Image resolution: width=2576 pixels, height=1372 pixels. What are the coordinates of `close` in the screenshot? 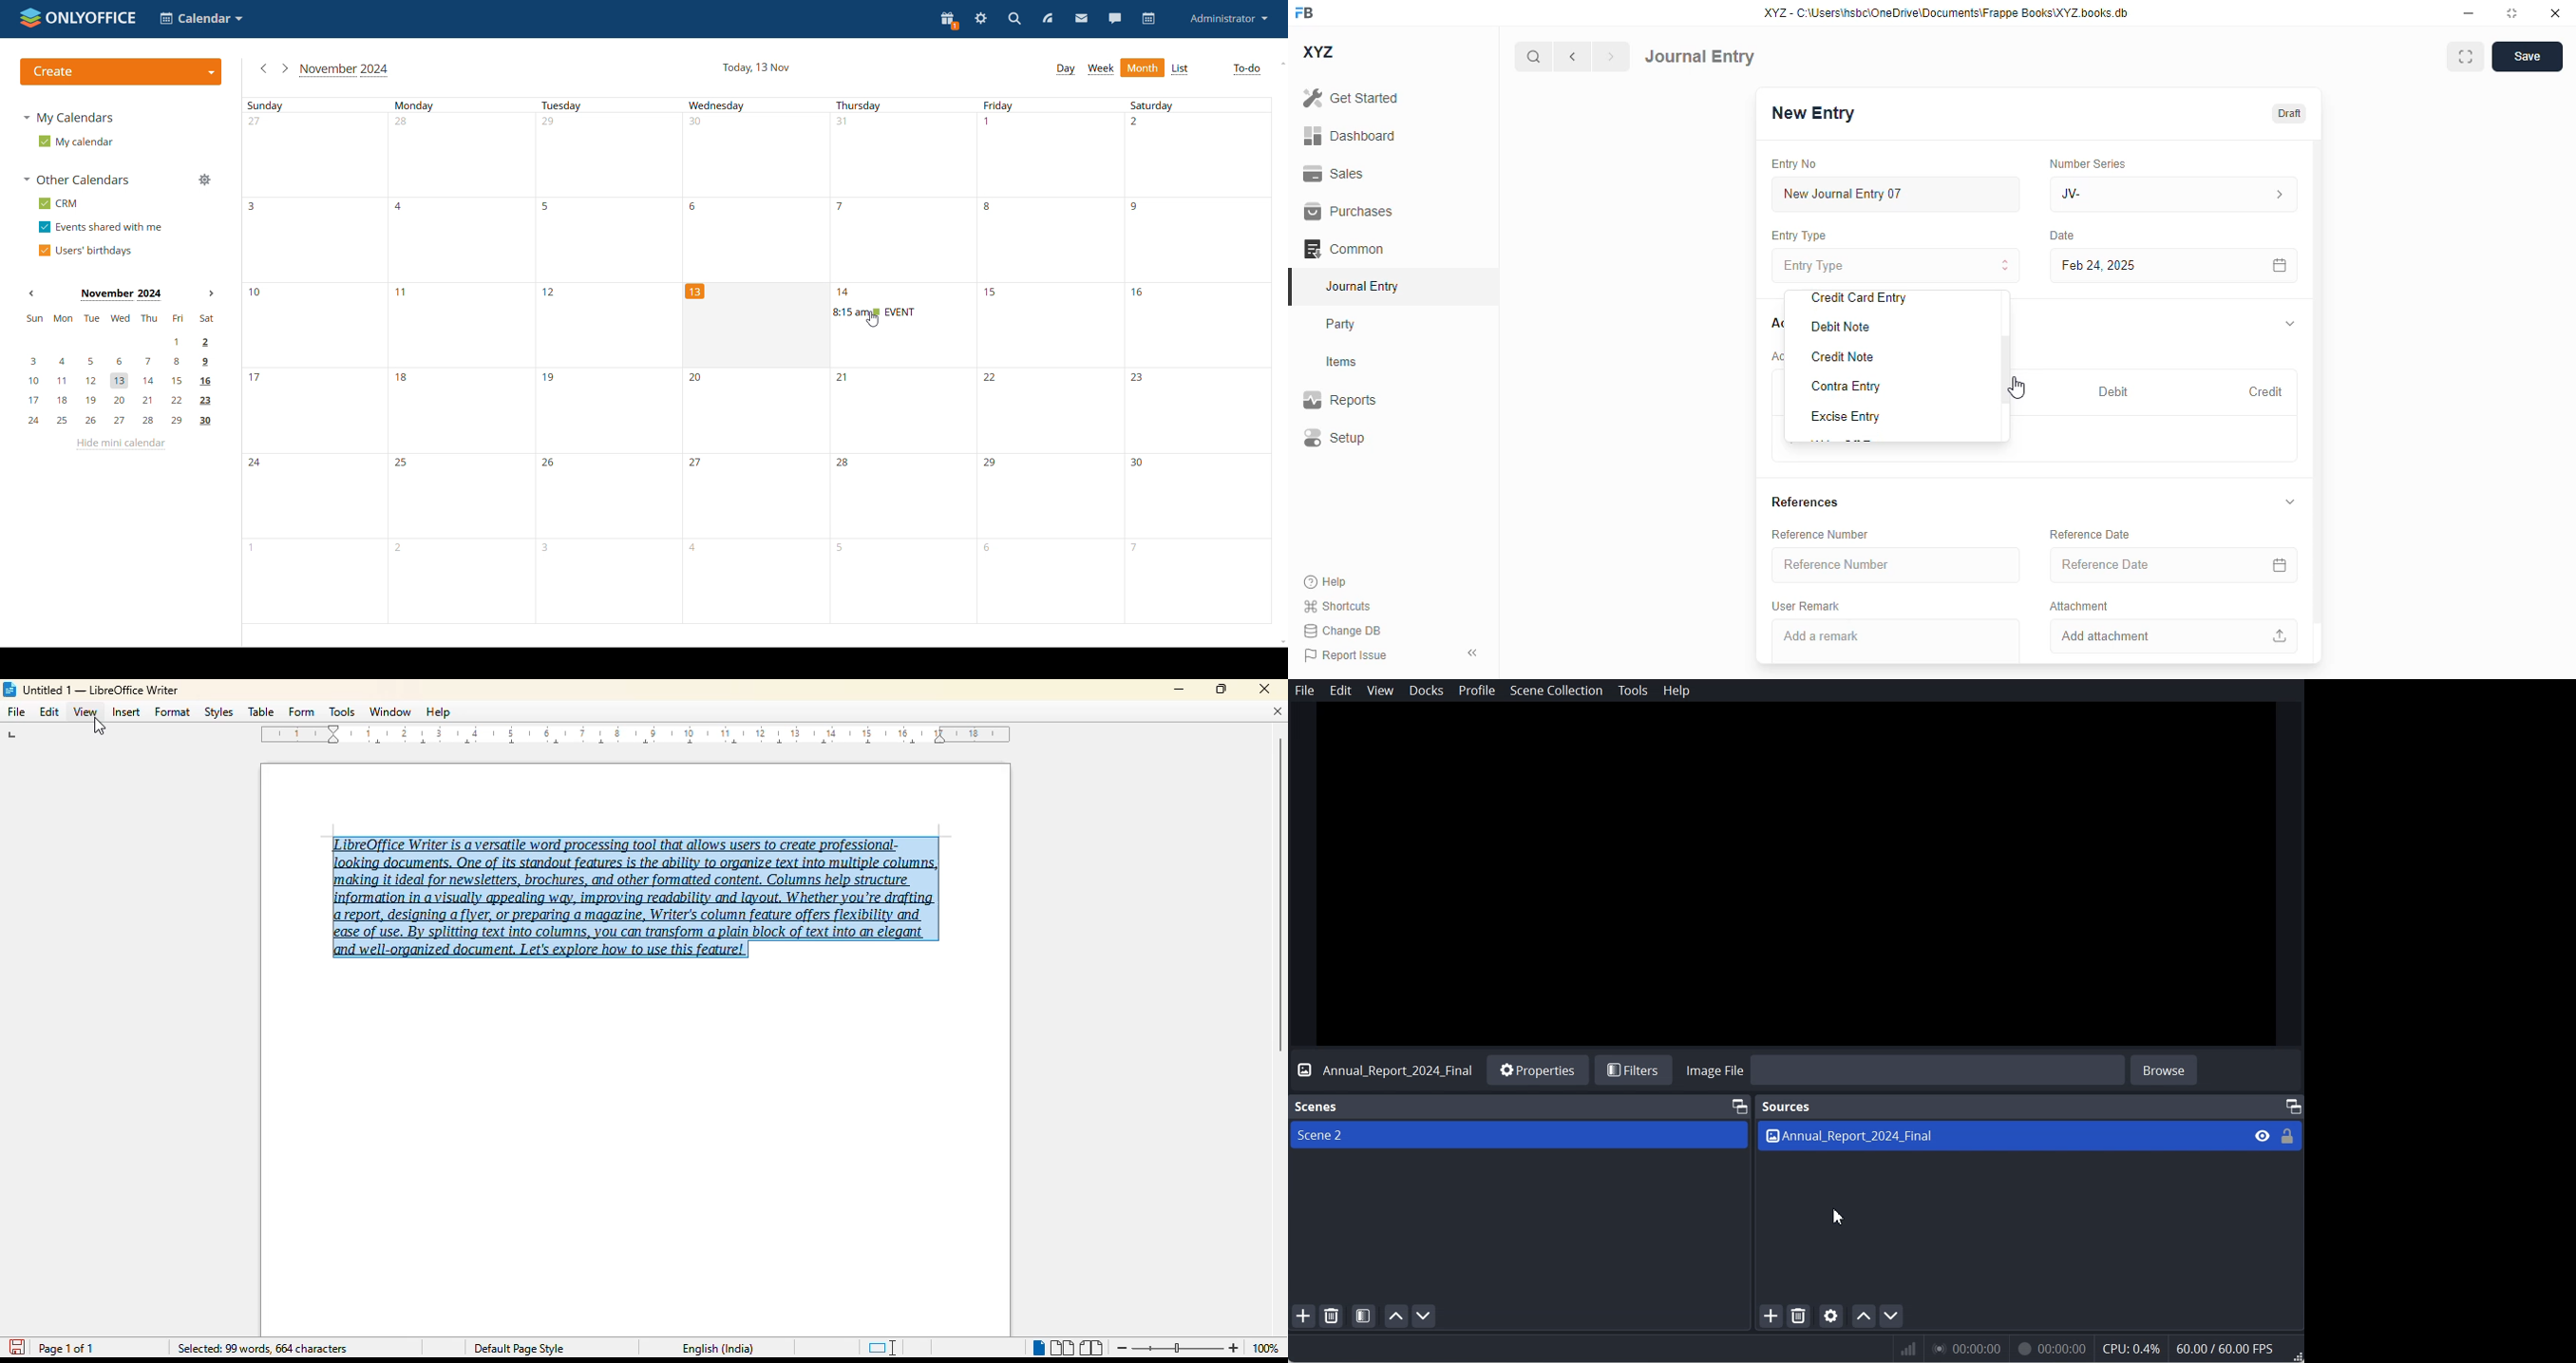 It's located at (2555, 13).